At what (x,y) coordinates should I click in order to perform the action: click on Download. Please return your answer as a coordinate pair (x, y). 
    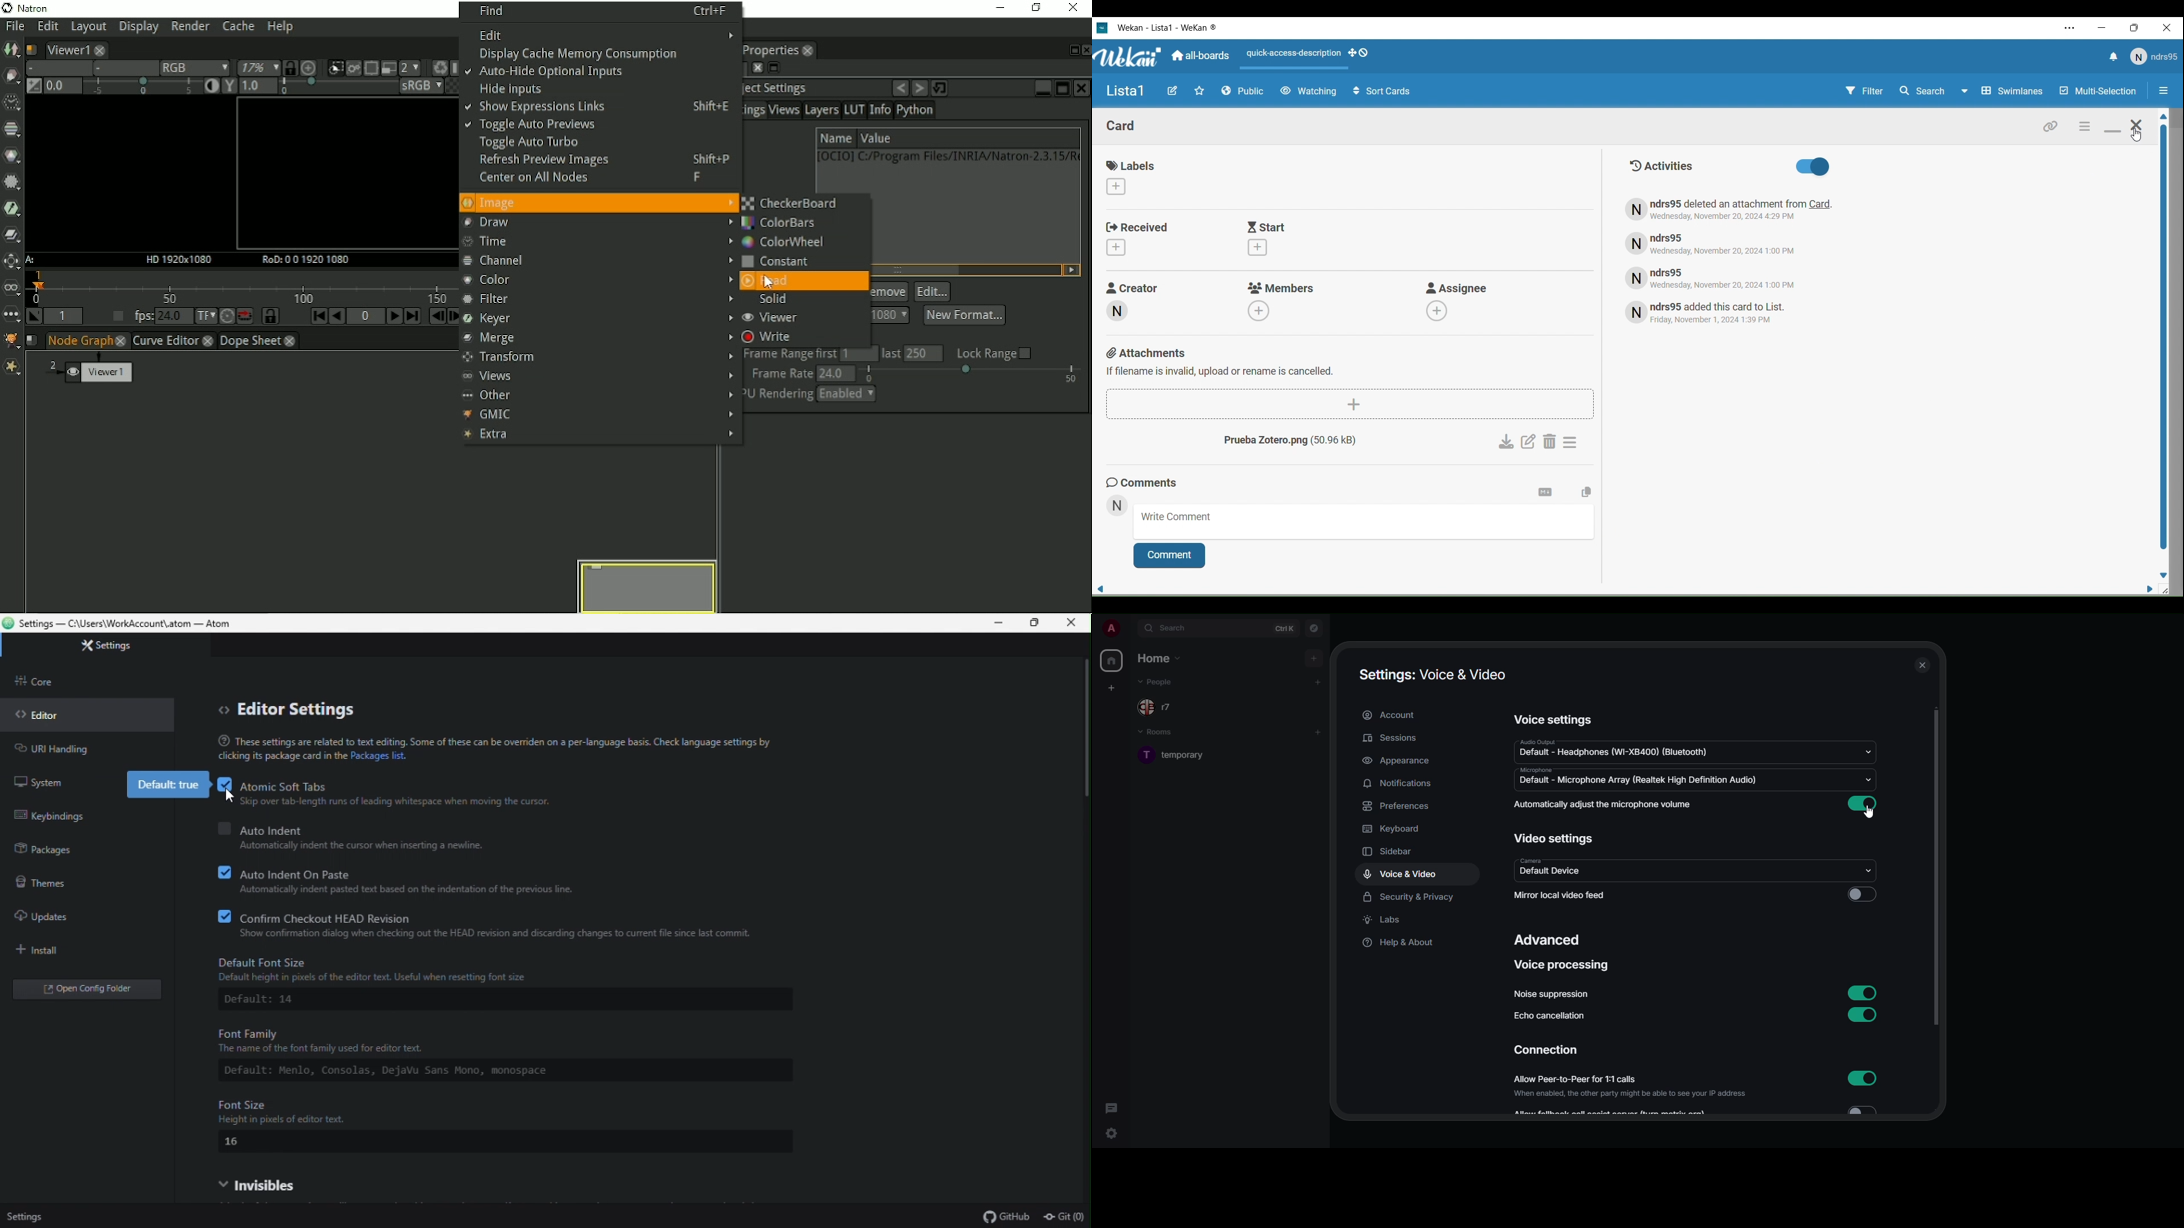
    Looking at the image, I should click on (1501, 442).